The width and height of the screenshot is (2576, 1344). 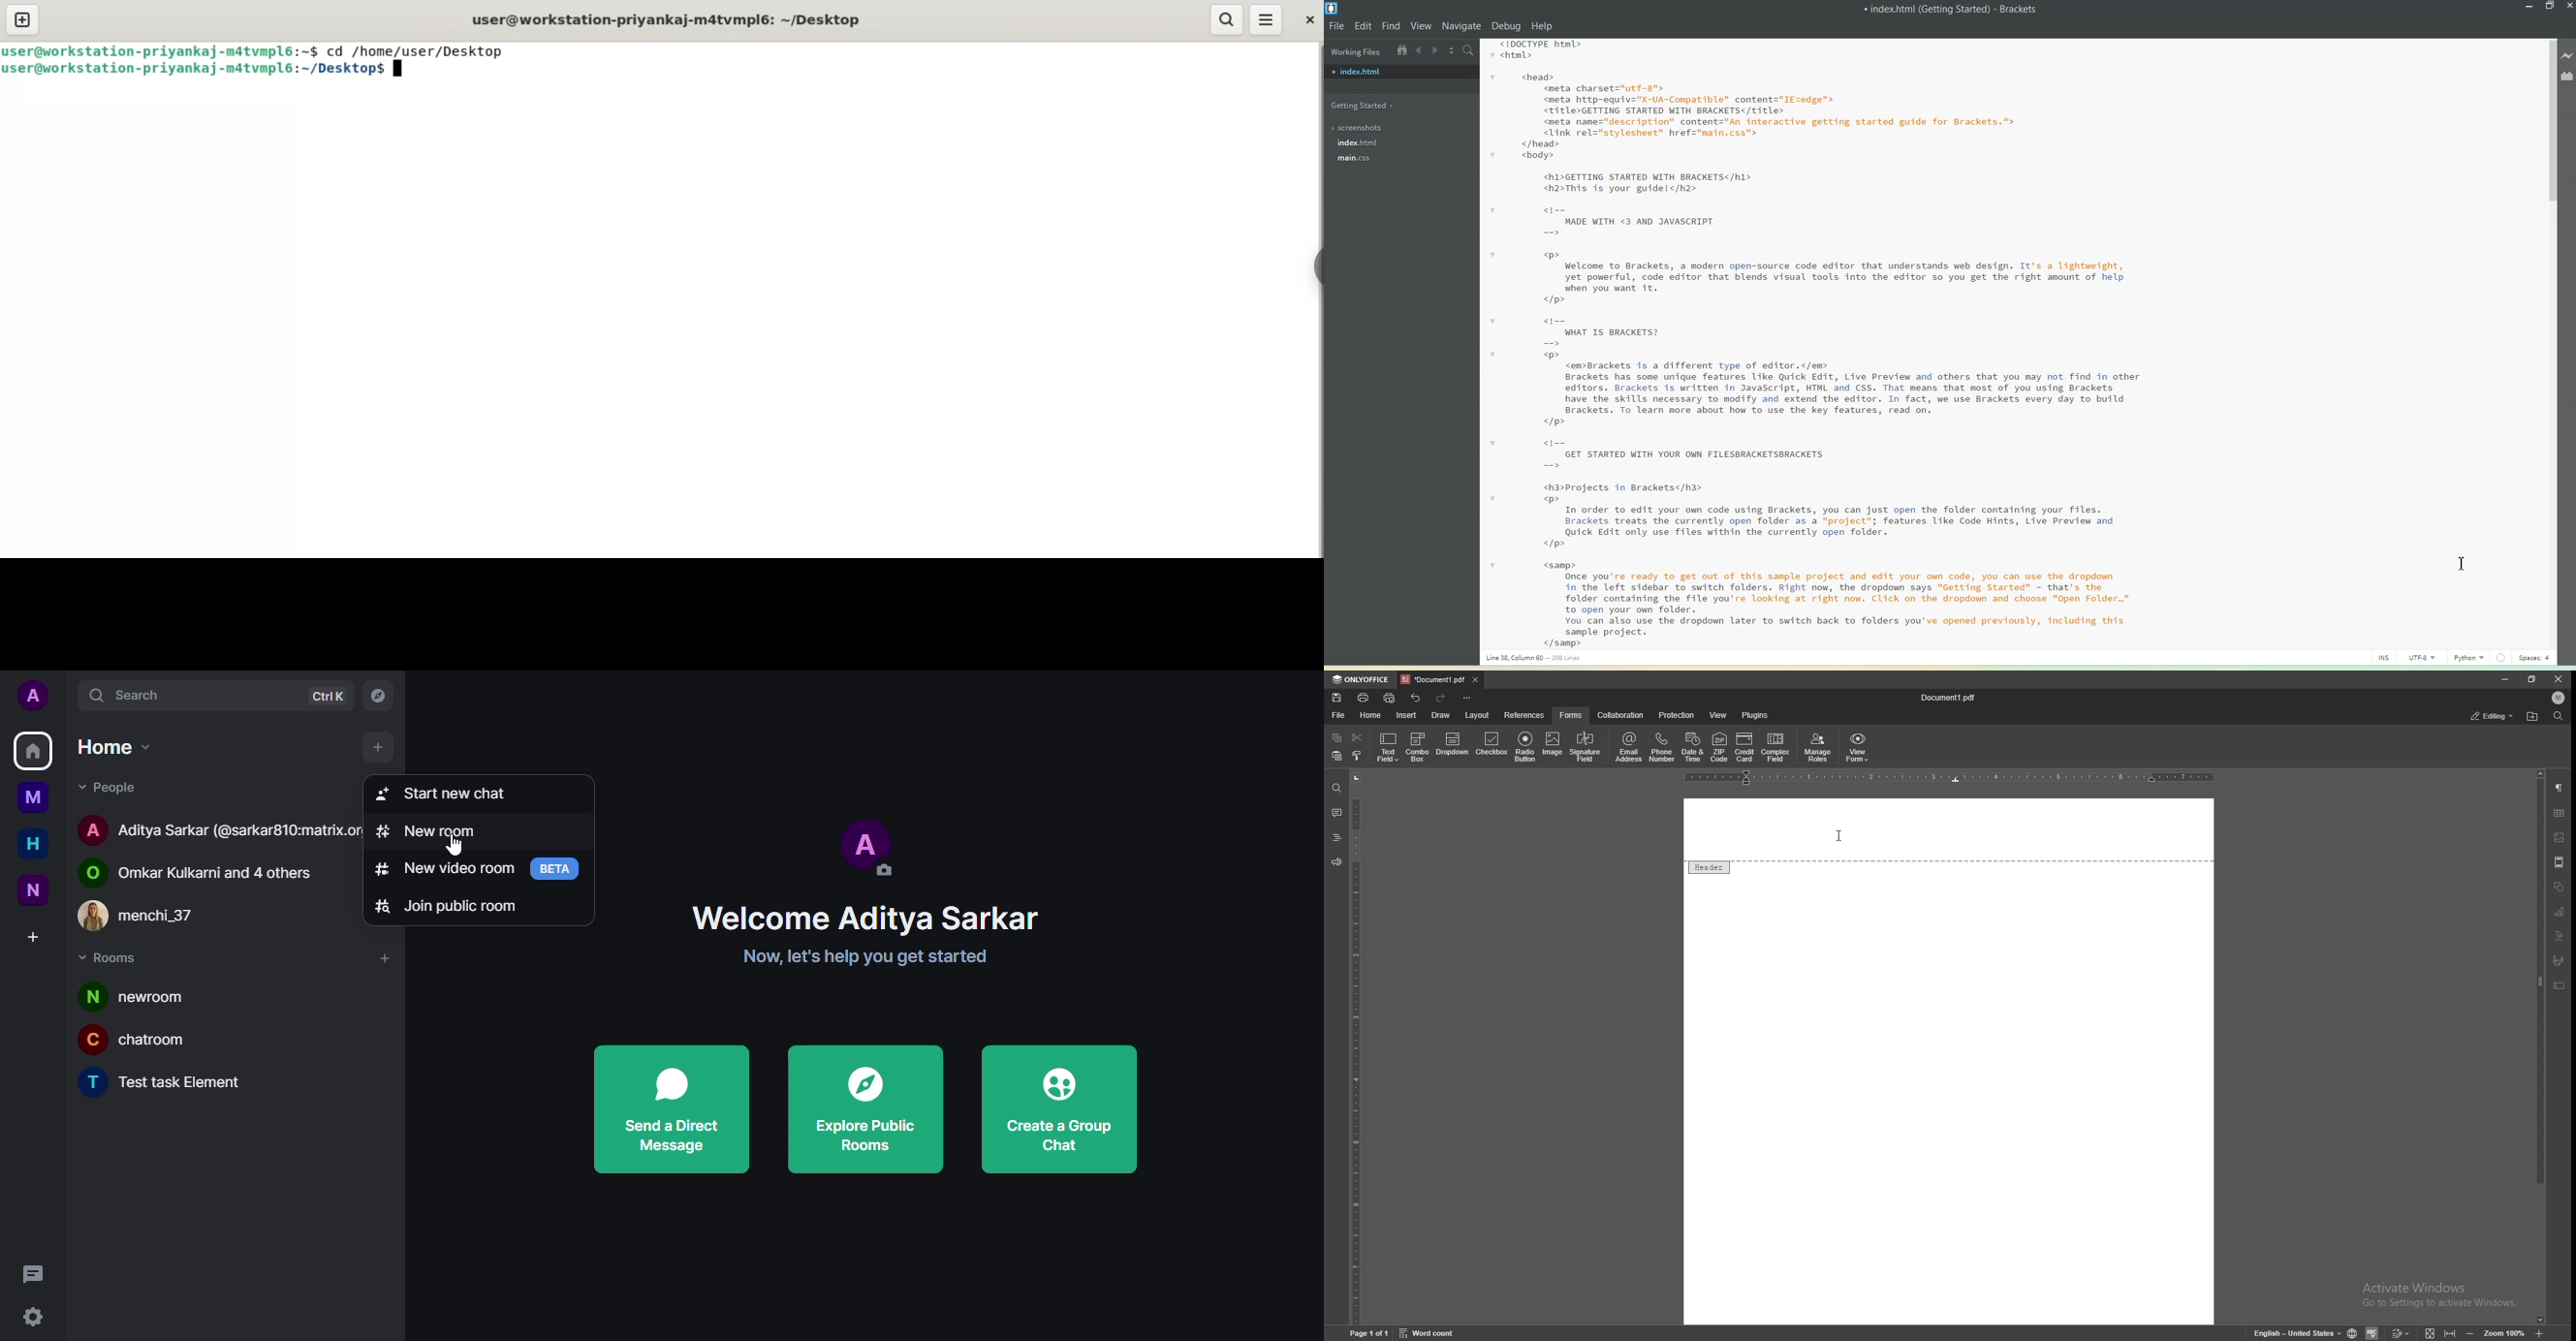 What do you see at coordinates (2470, 1333) in the screenshot?
I see `zoom out` at bounding box center [2470, 1333].